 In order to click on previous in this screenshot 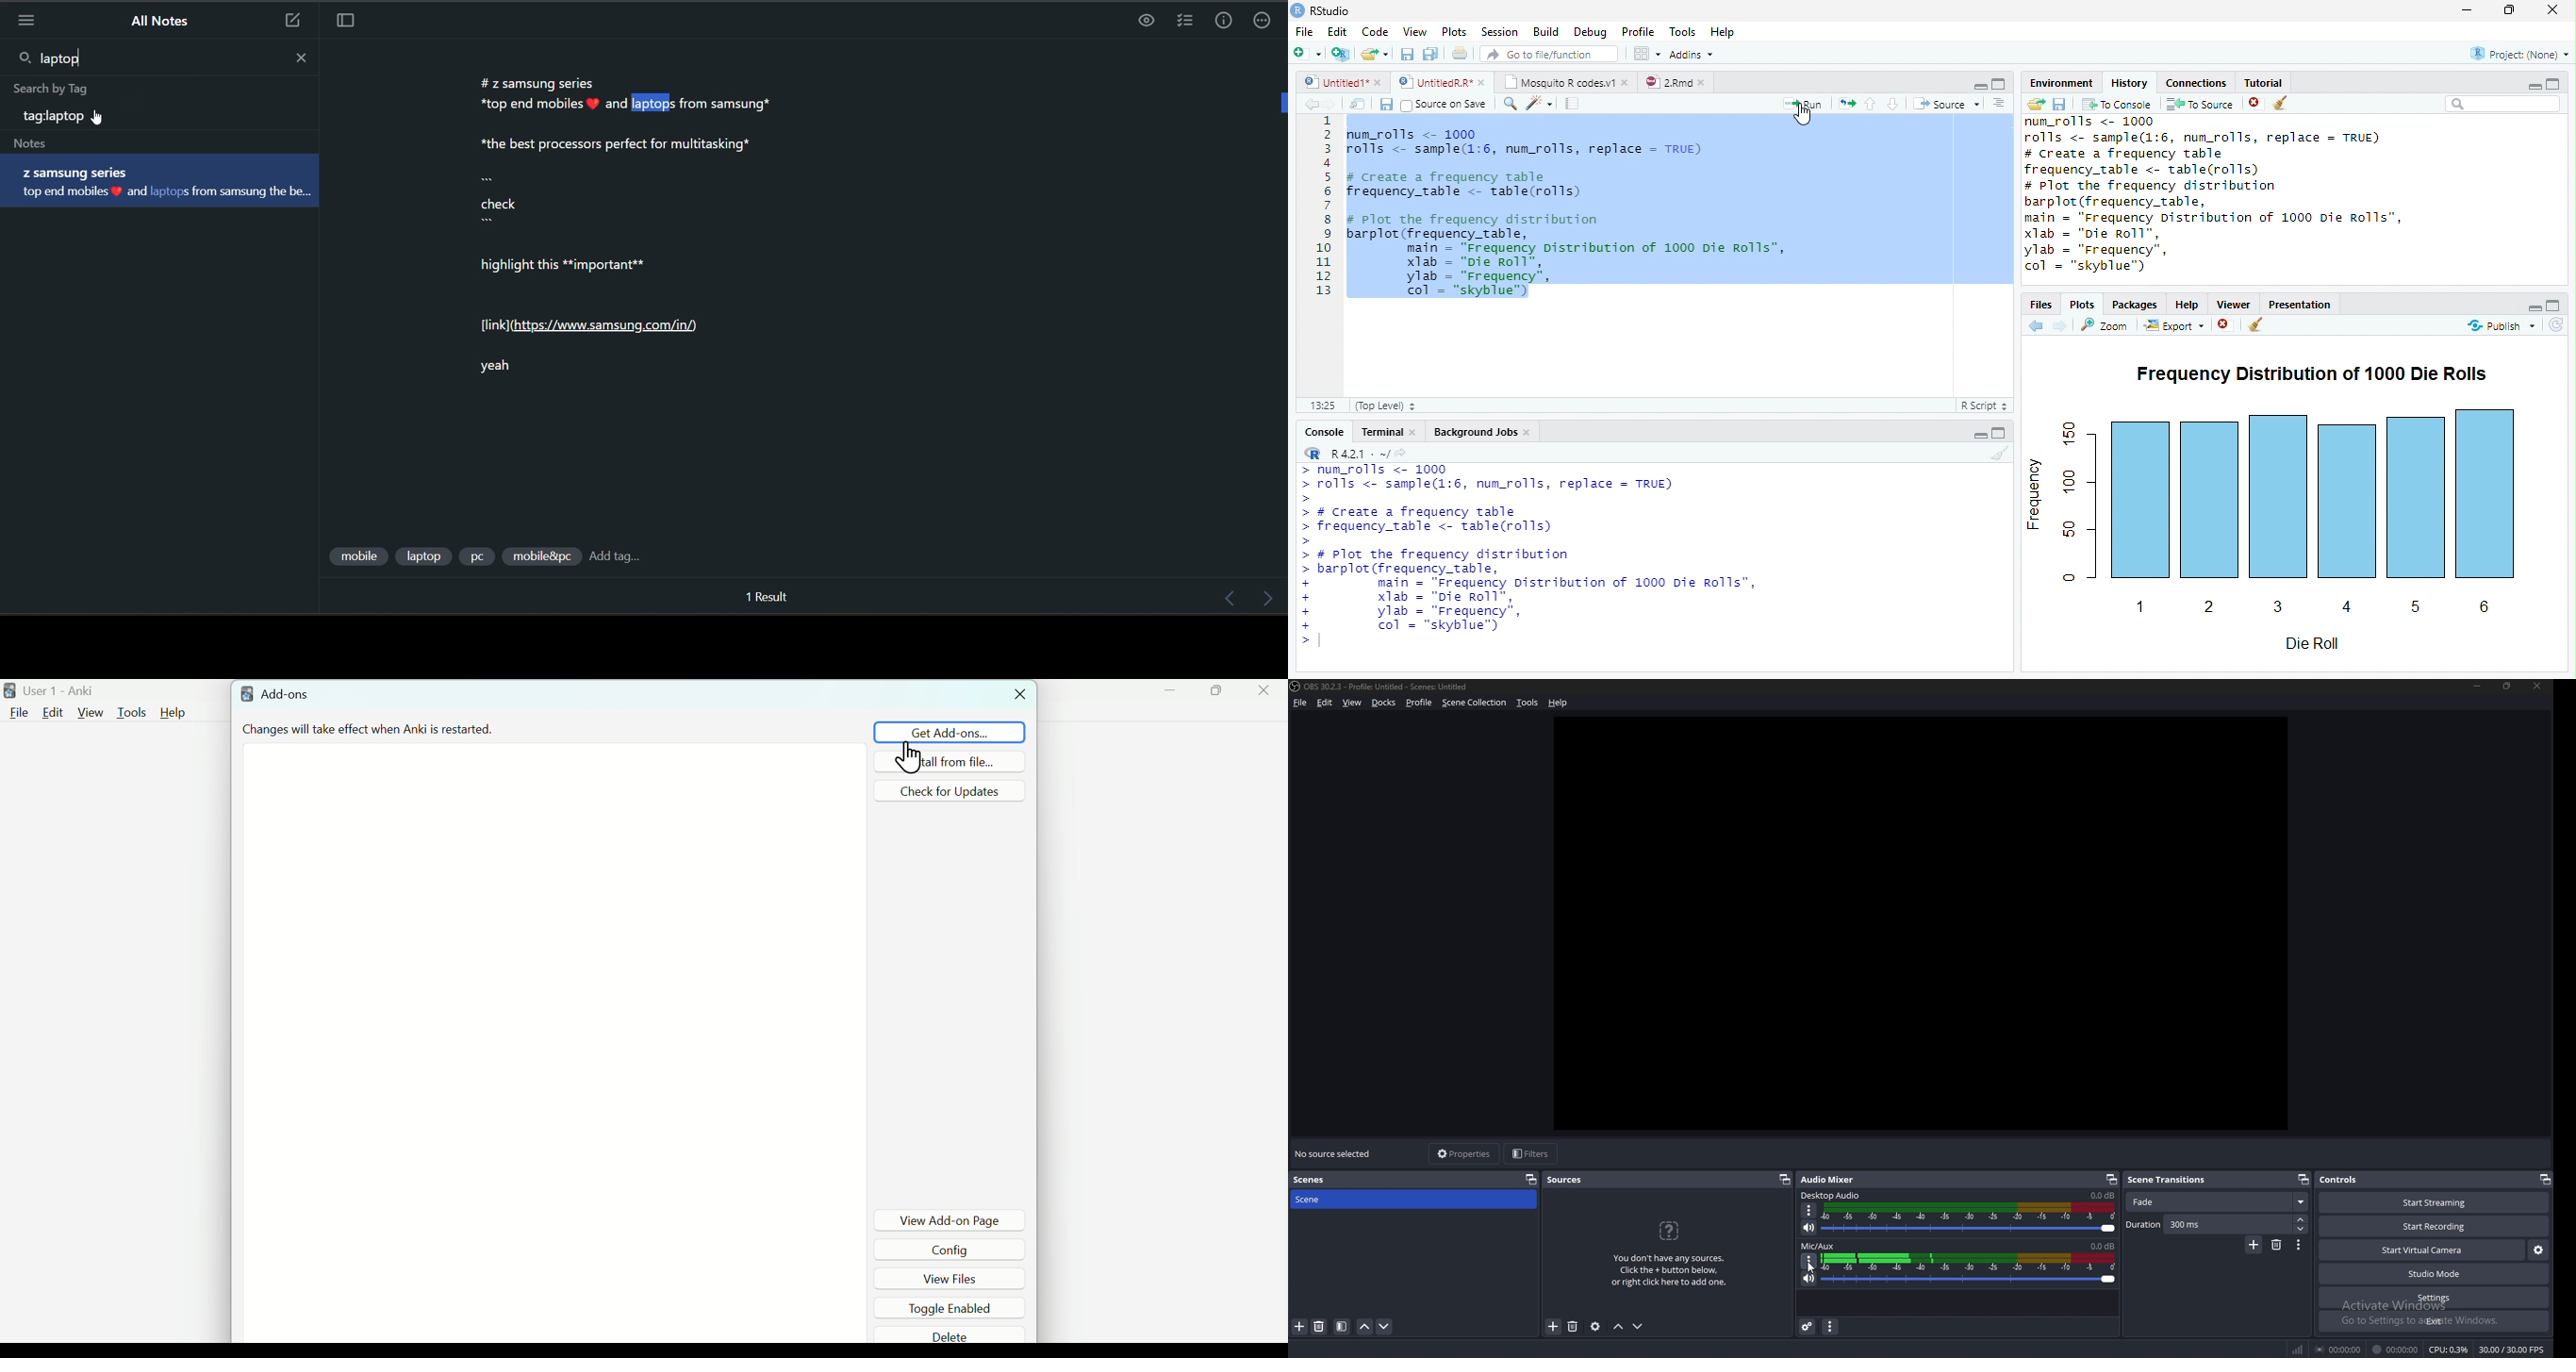, I will do `click(1234, 600)`.